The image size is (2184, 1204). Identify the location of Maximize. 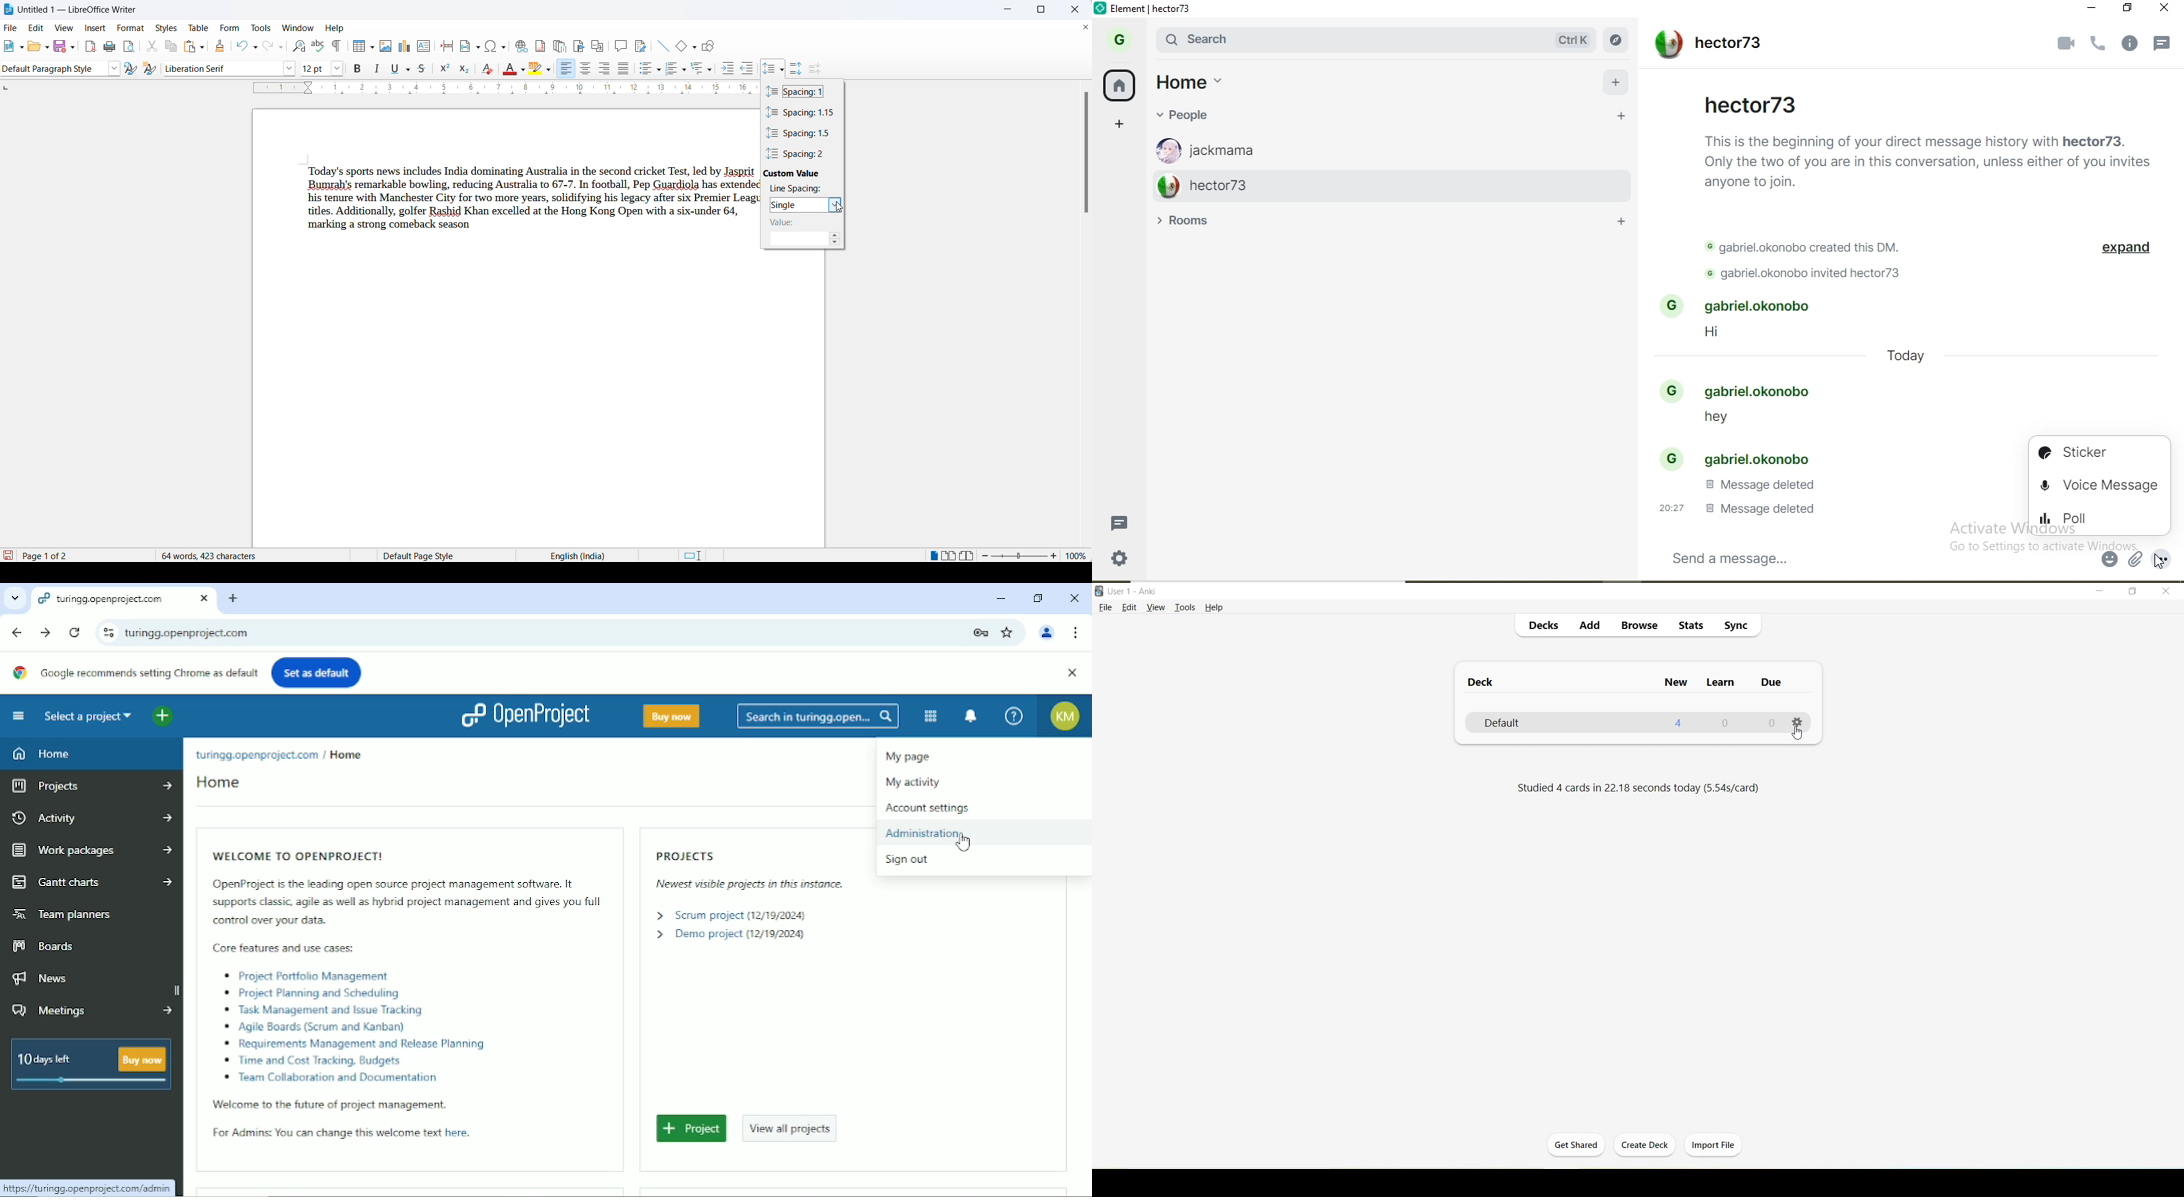
(2132, 592).